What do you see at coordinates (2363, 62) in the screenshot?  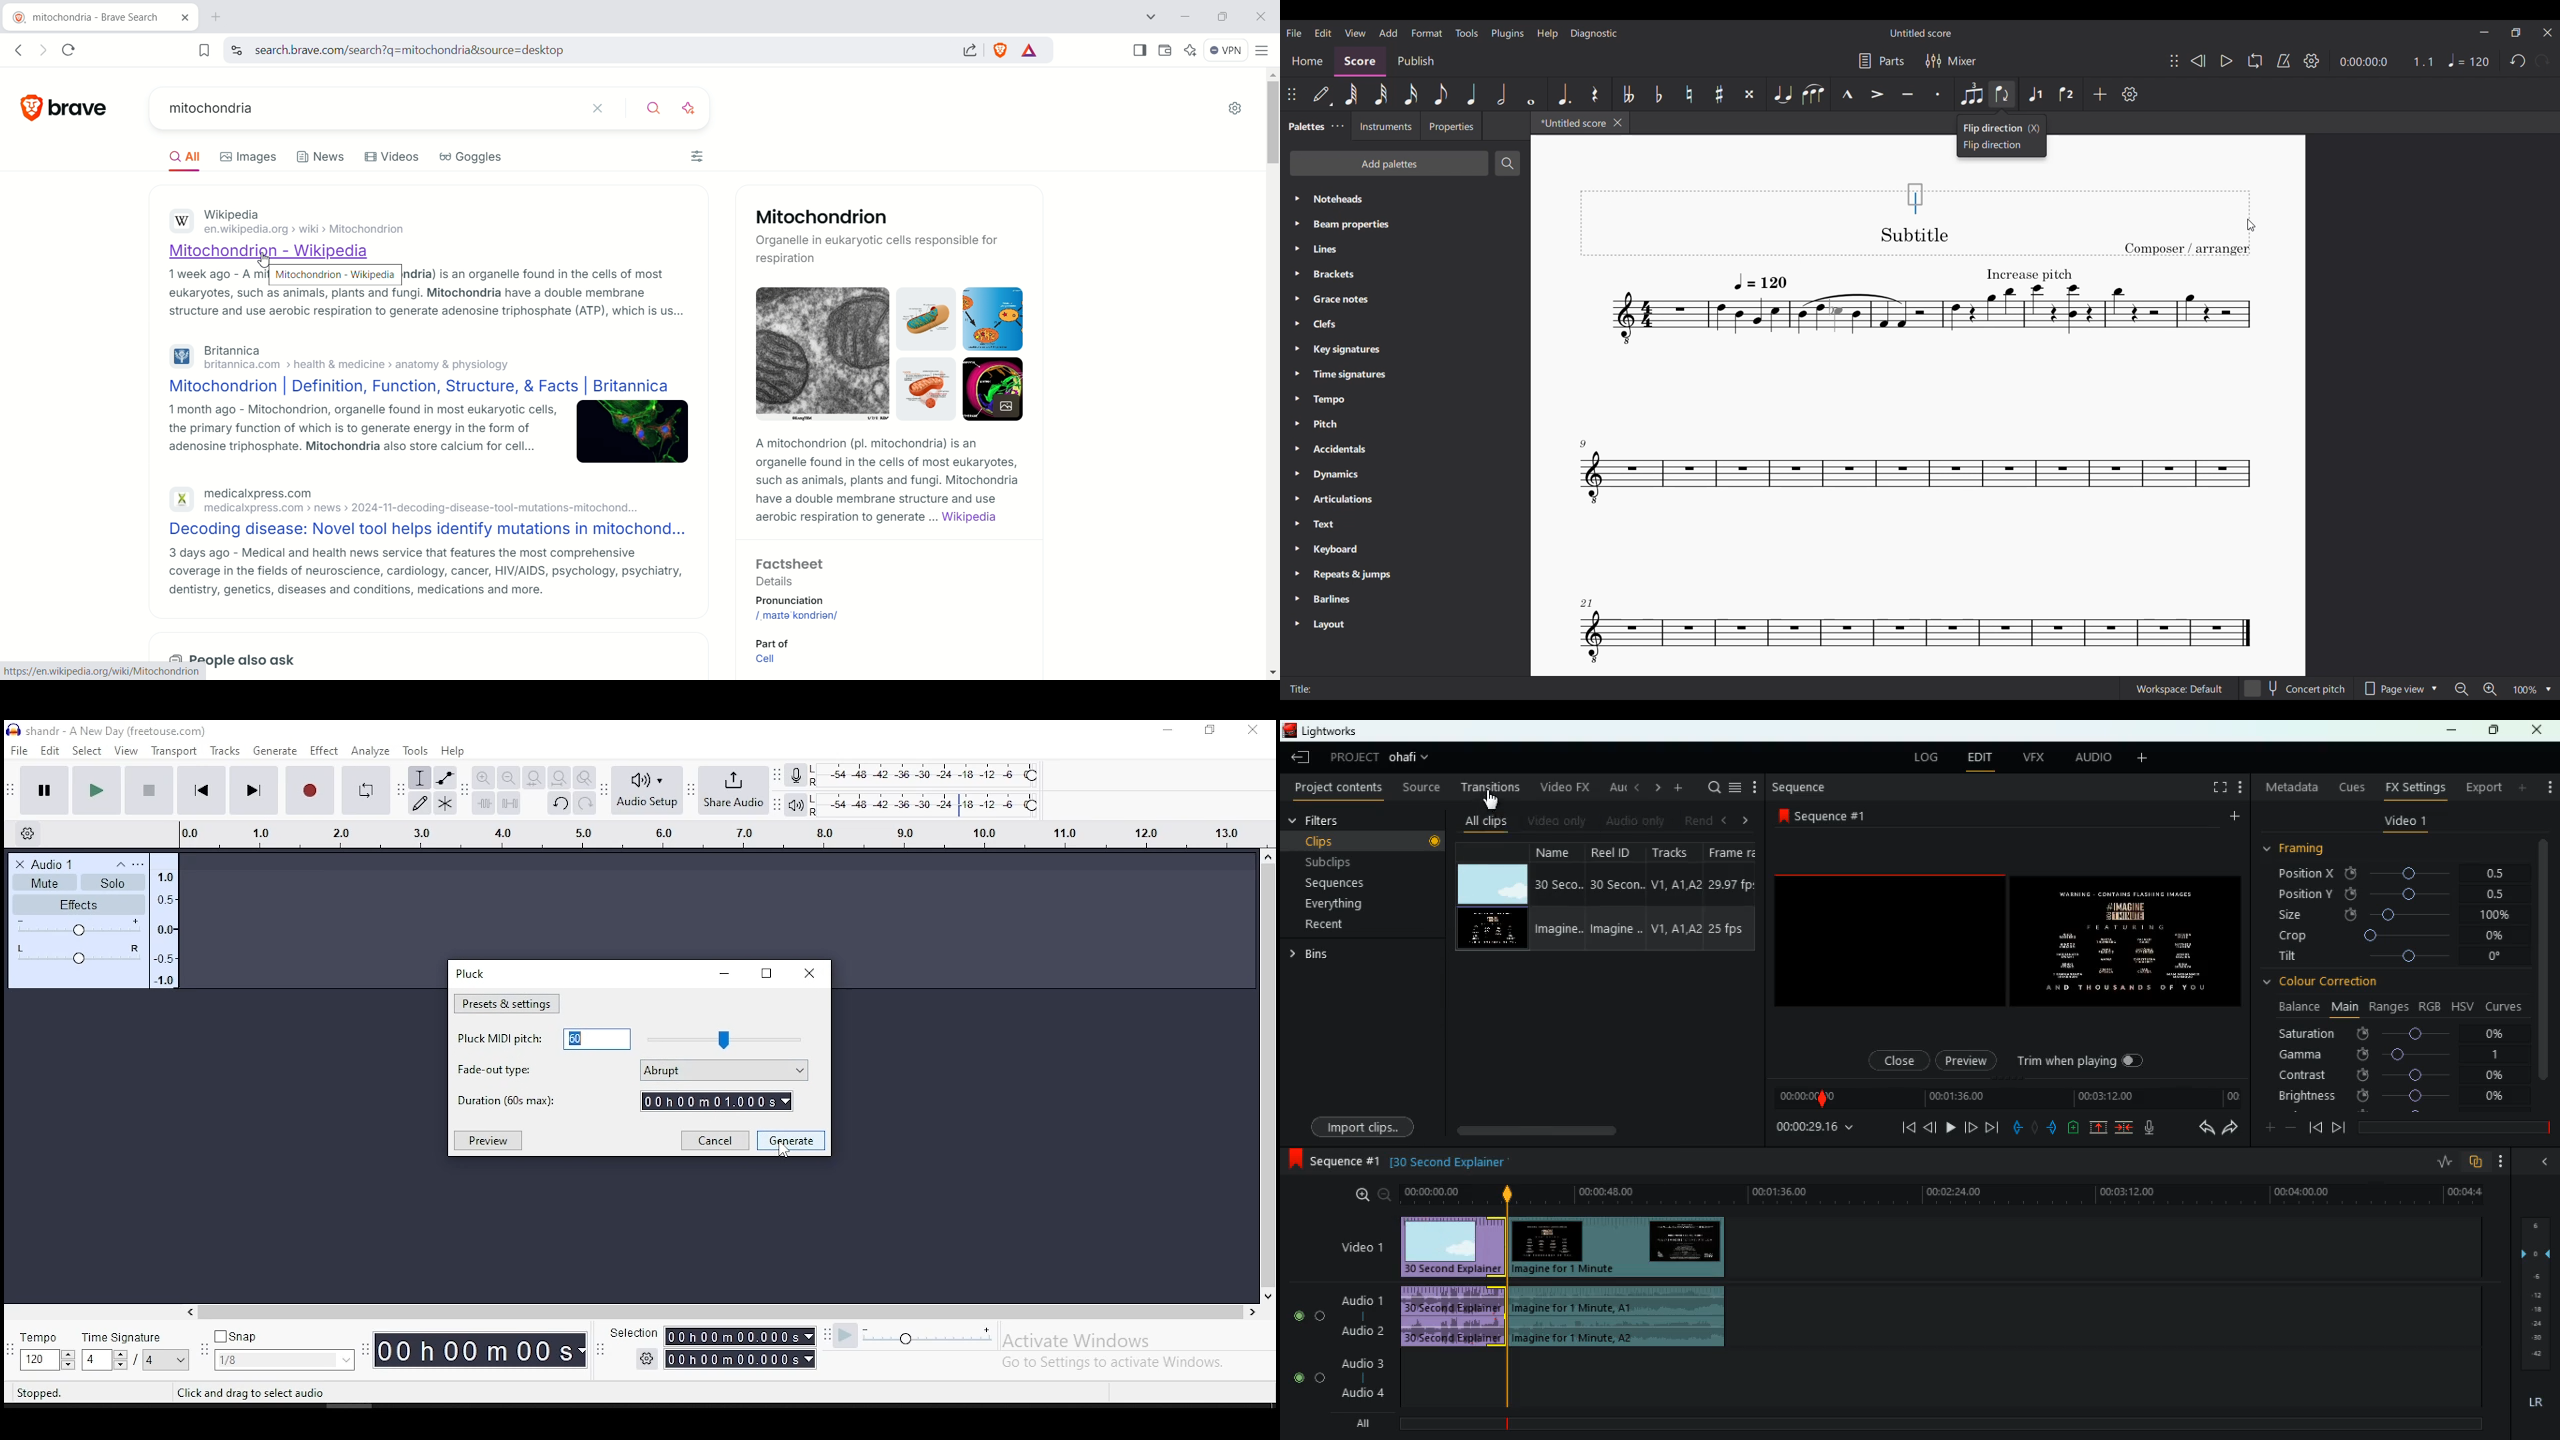 I see `Current duration` at bounding box center [2363, 62].